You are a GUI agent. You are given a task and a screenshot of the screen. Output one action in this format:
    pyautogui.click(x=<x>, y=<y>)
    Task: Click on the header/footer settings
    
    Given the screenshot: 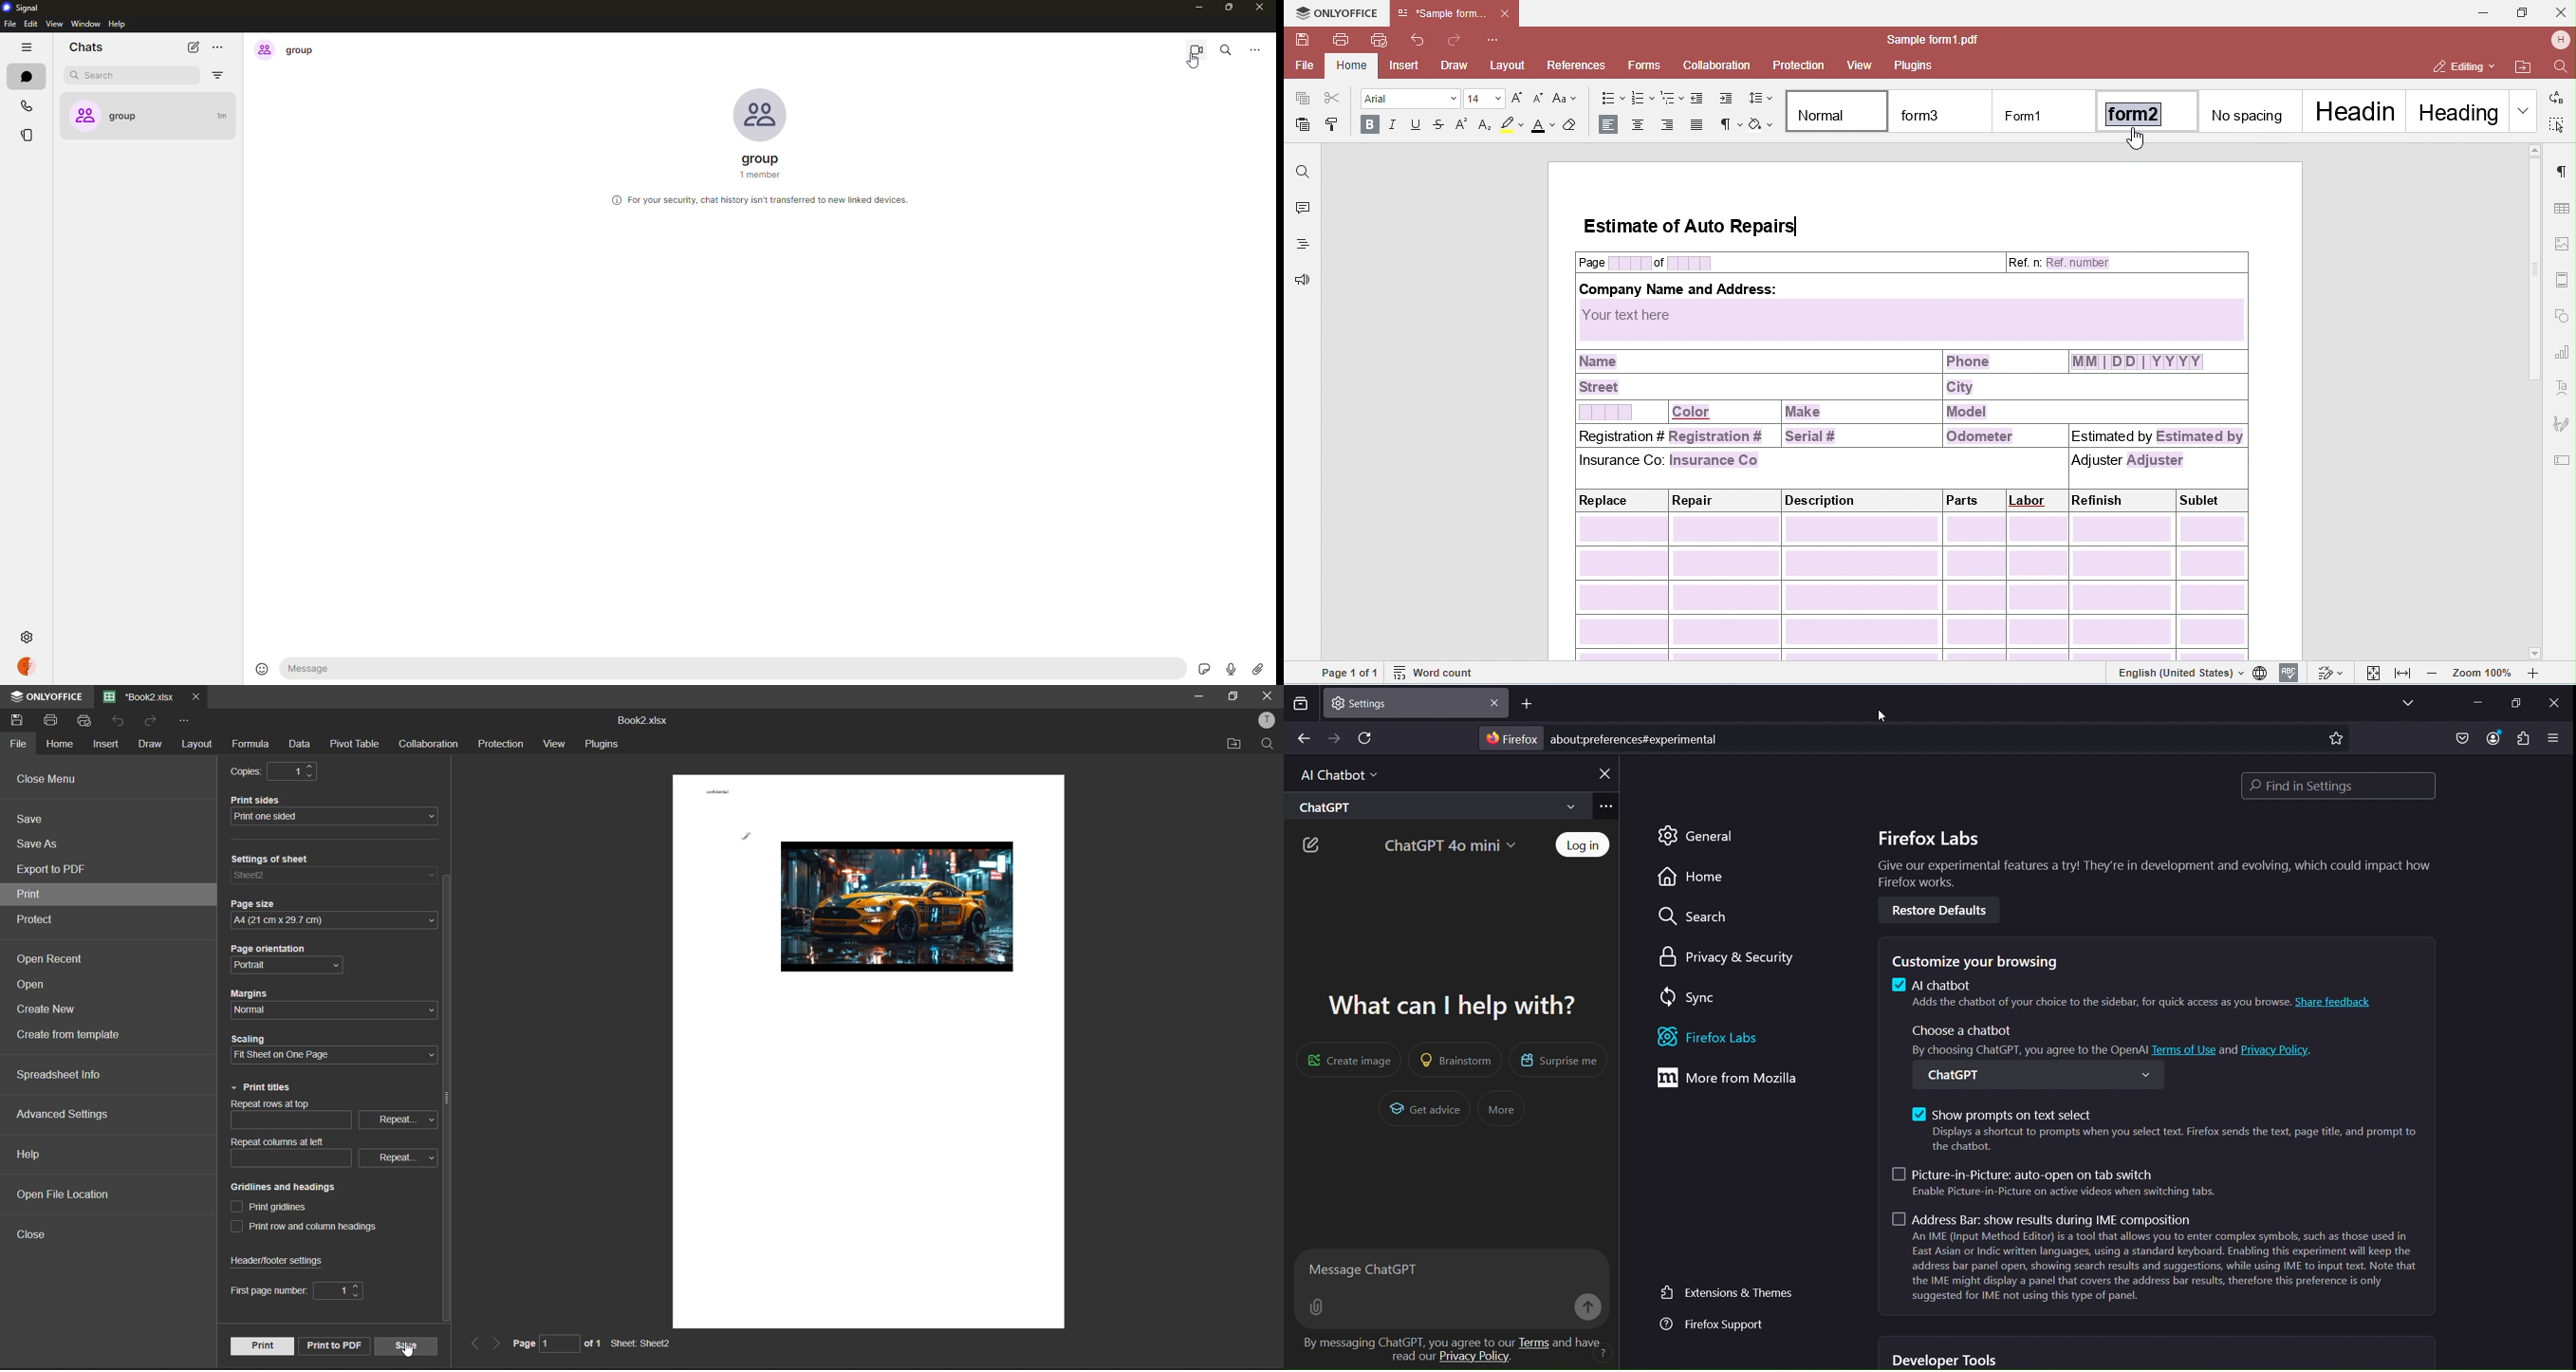 What is the action you would take?
    pyautogui.click(x=284, y=1260)
    